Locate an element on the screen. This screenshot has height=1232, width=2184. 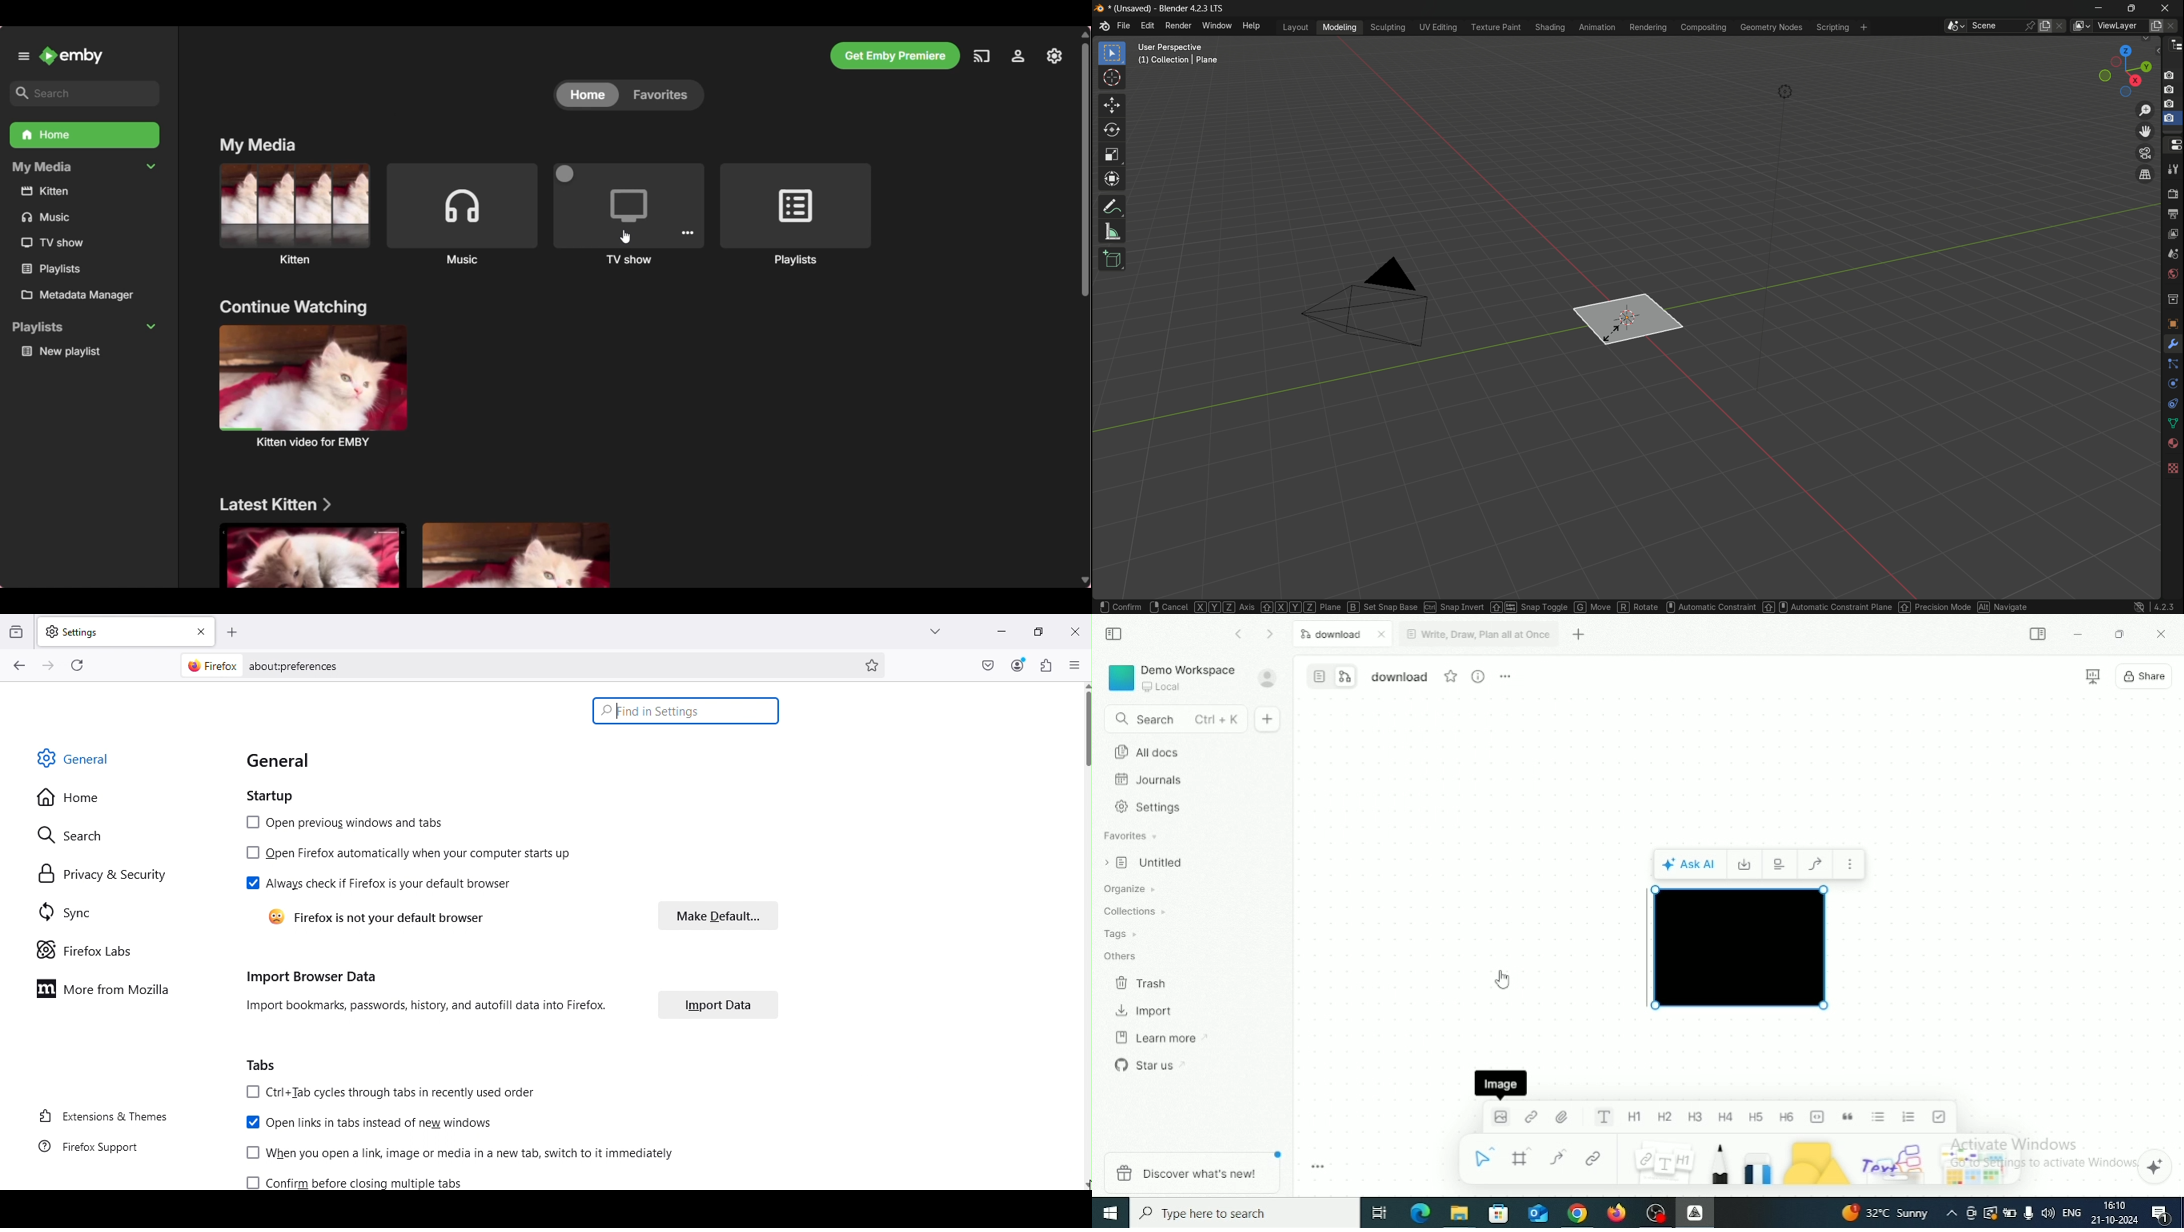
View Info is located at coordinates (1479, 676).